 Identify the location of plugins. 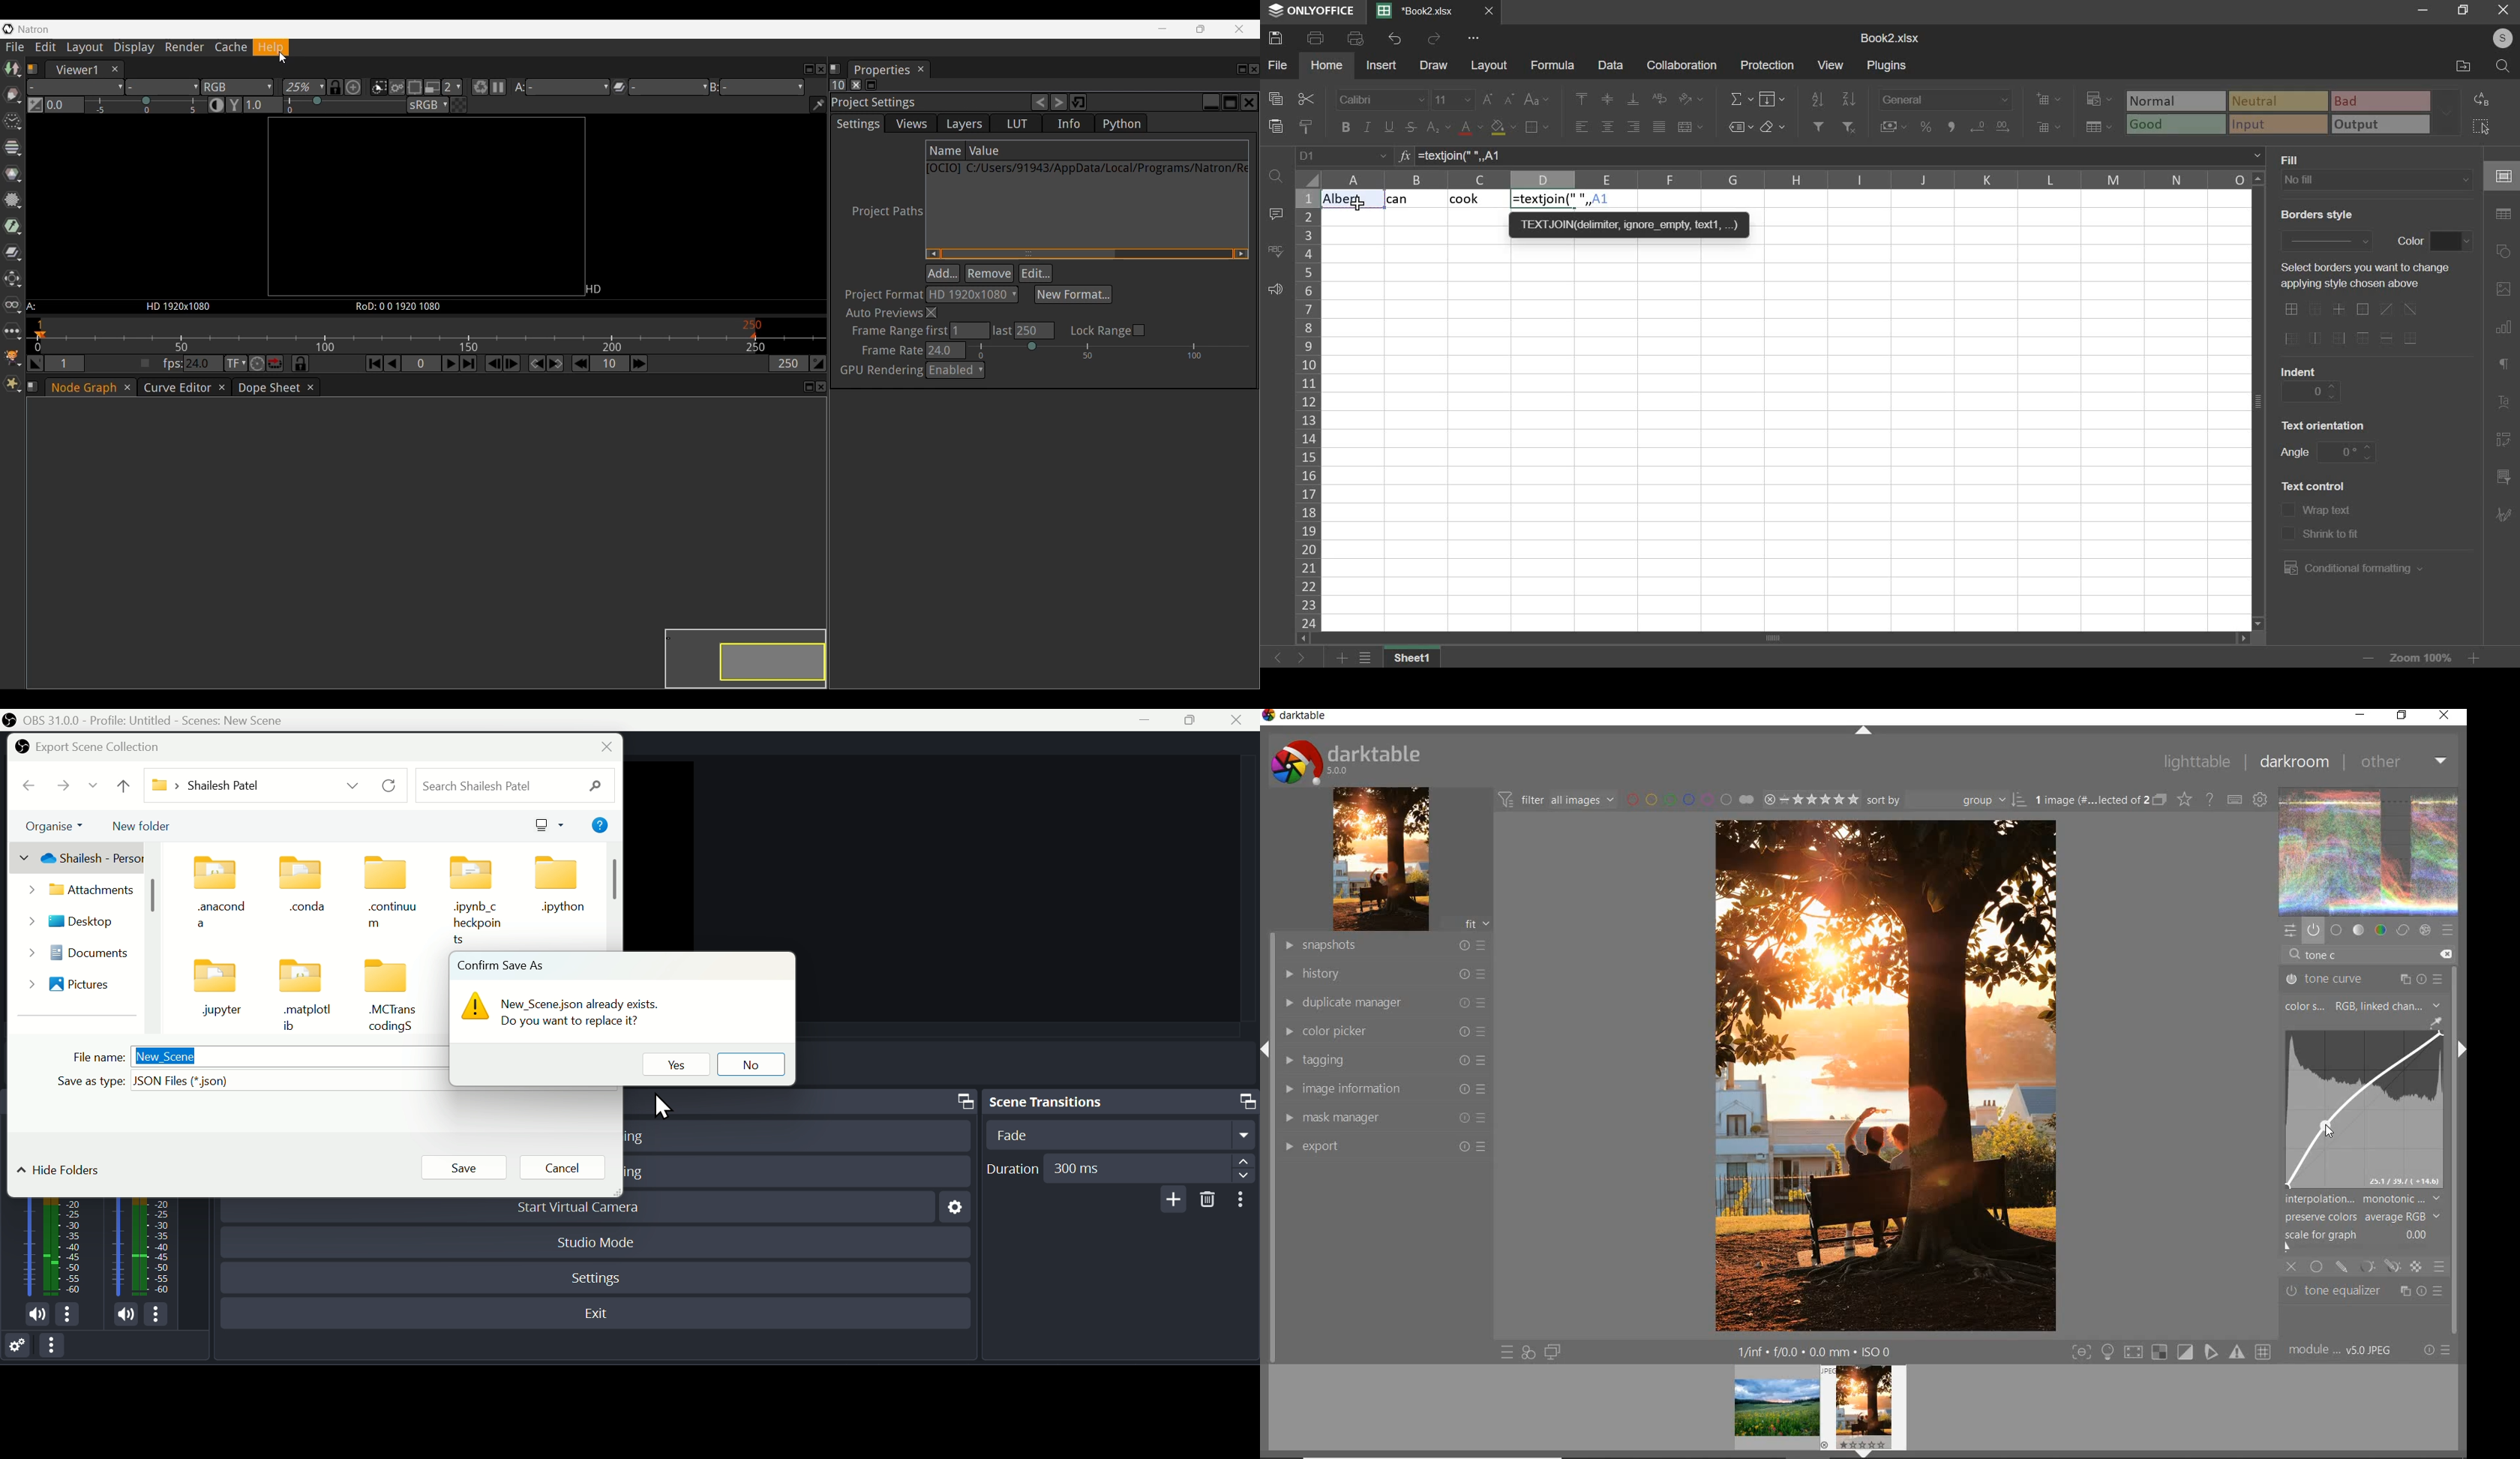
(1888, 66).